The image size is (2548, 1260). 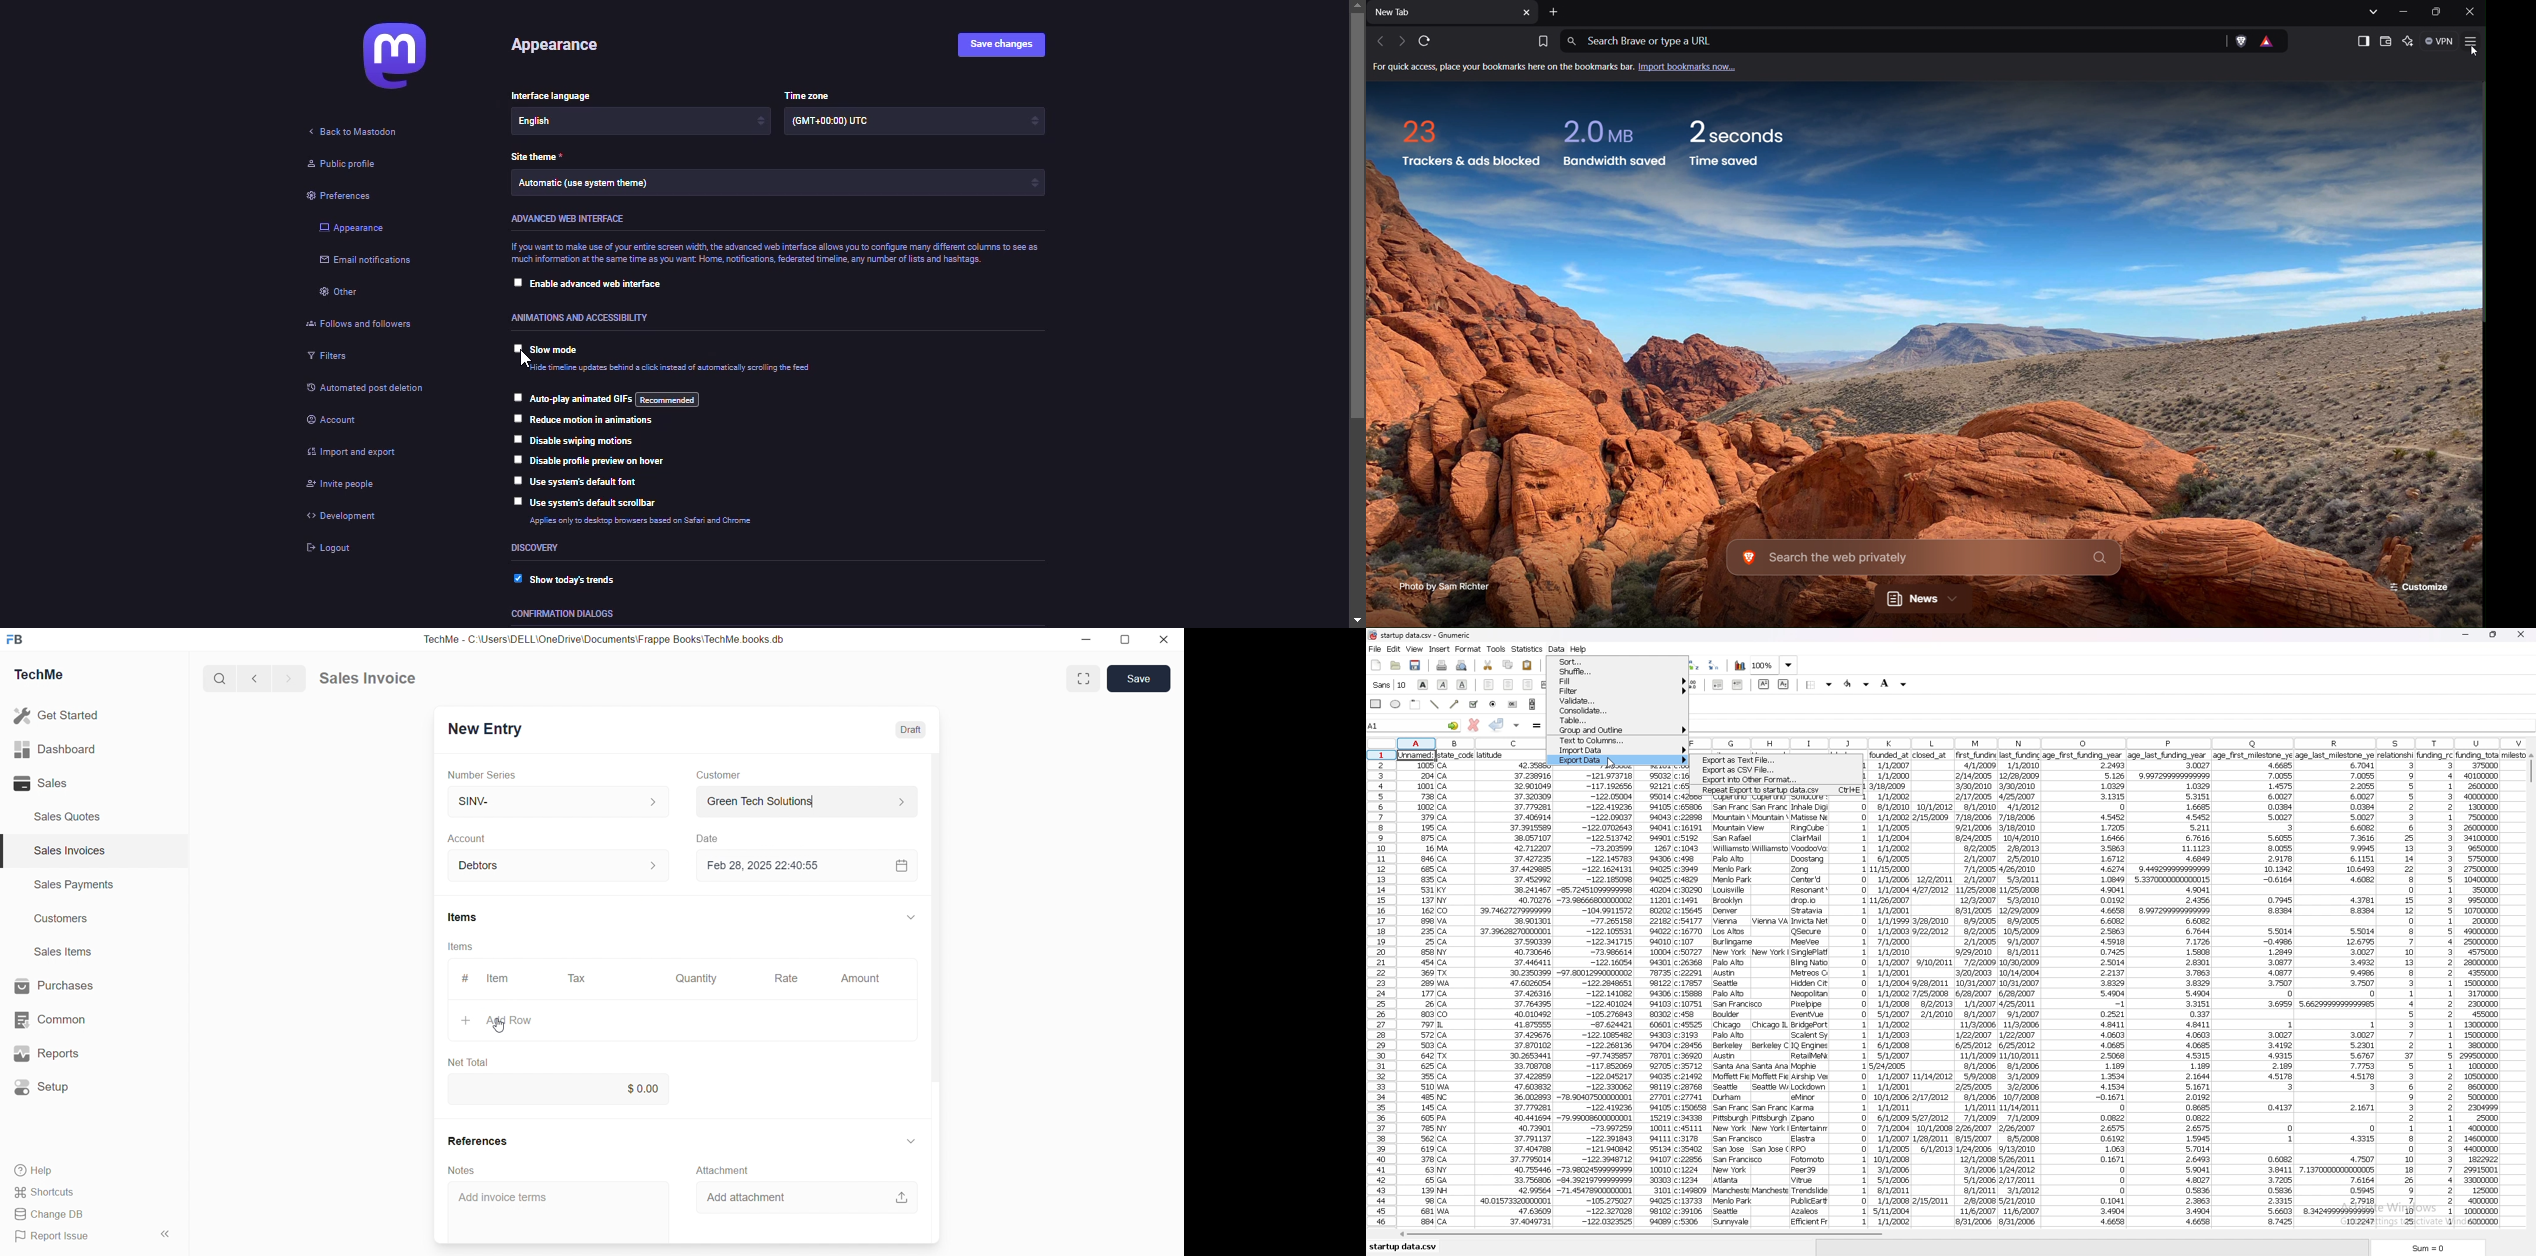 What do you see at coordinates (1556, 648) in the screenshot?
I see `Data` at bounding box center [1556, 648].